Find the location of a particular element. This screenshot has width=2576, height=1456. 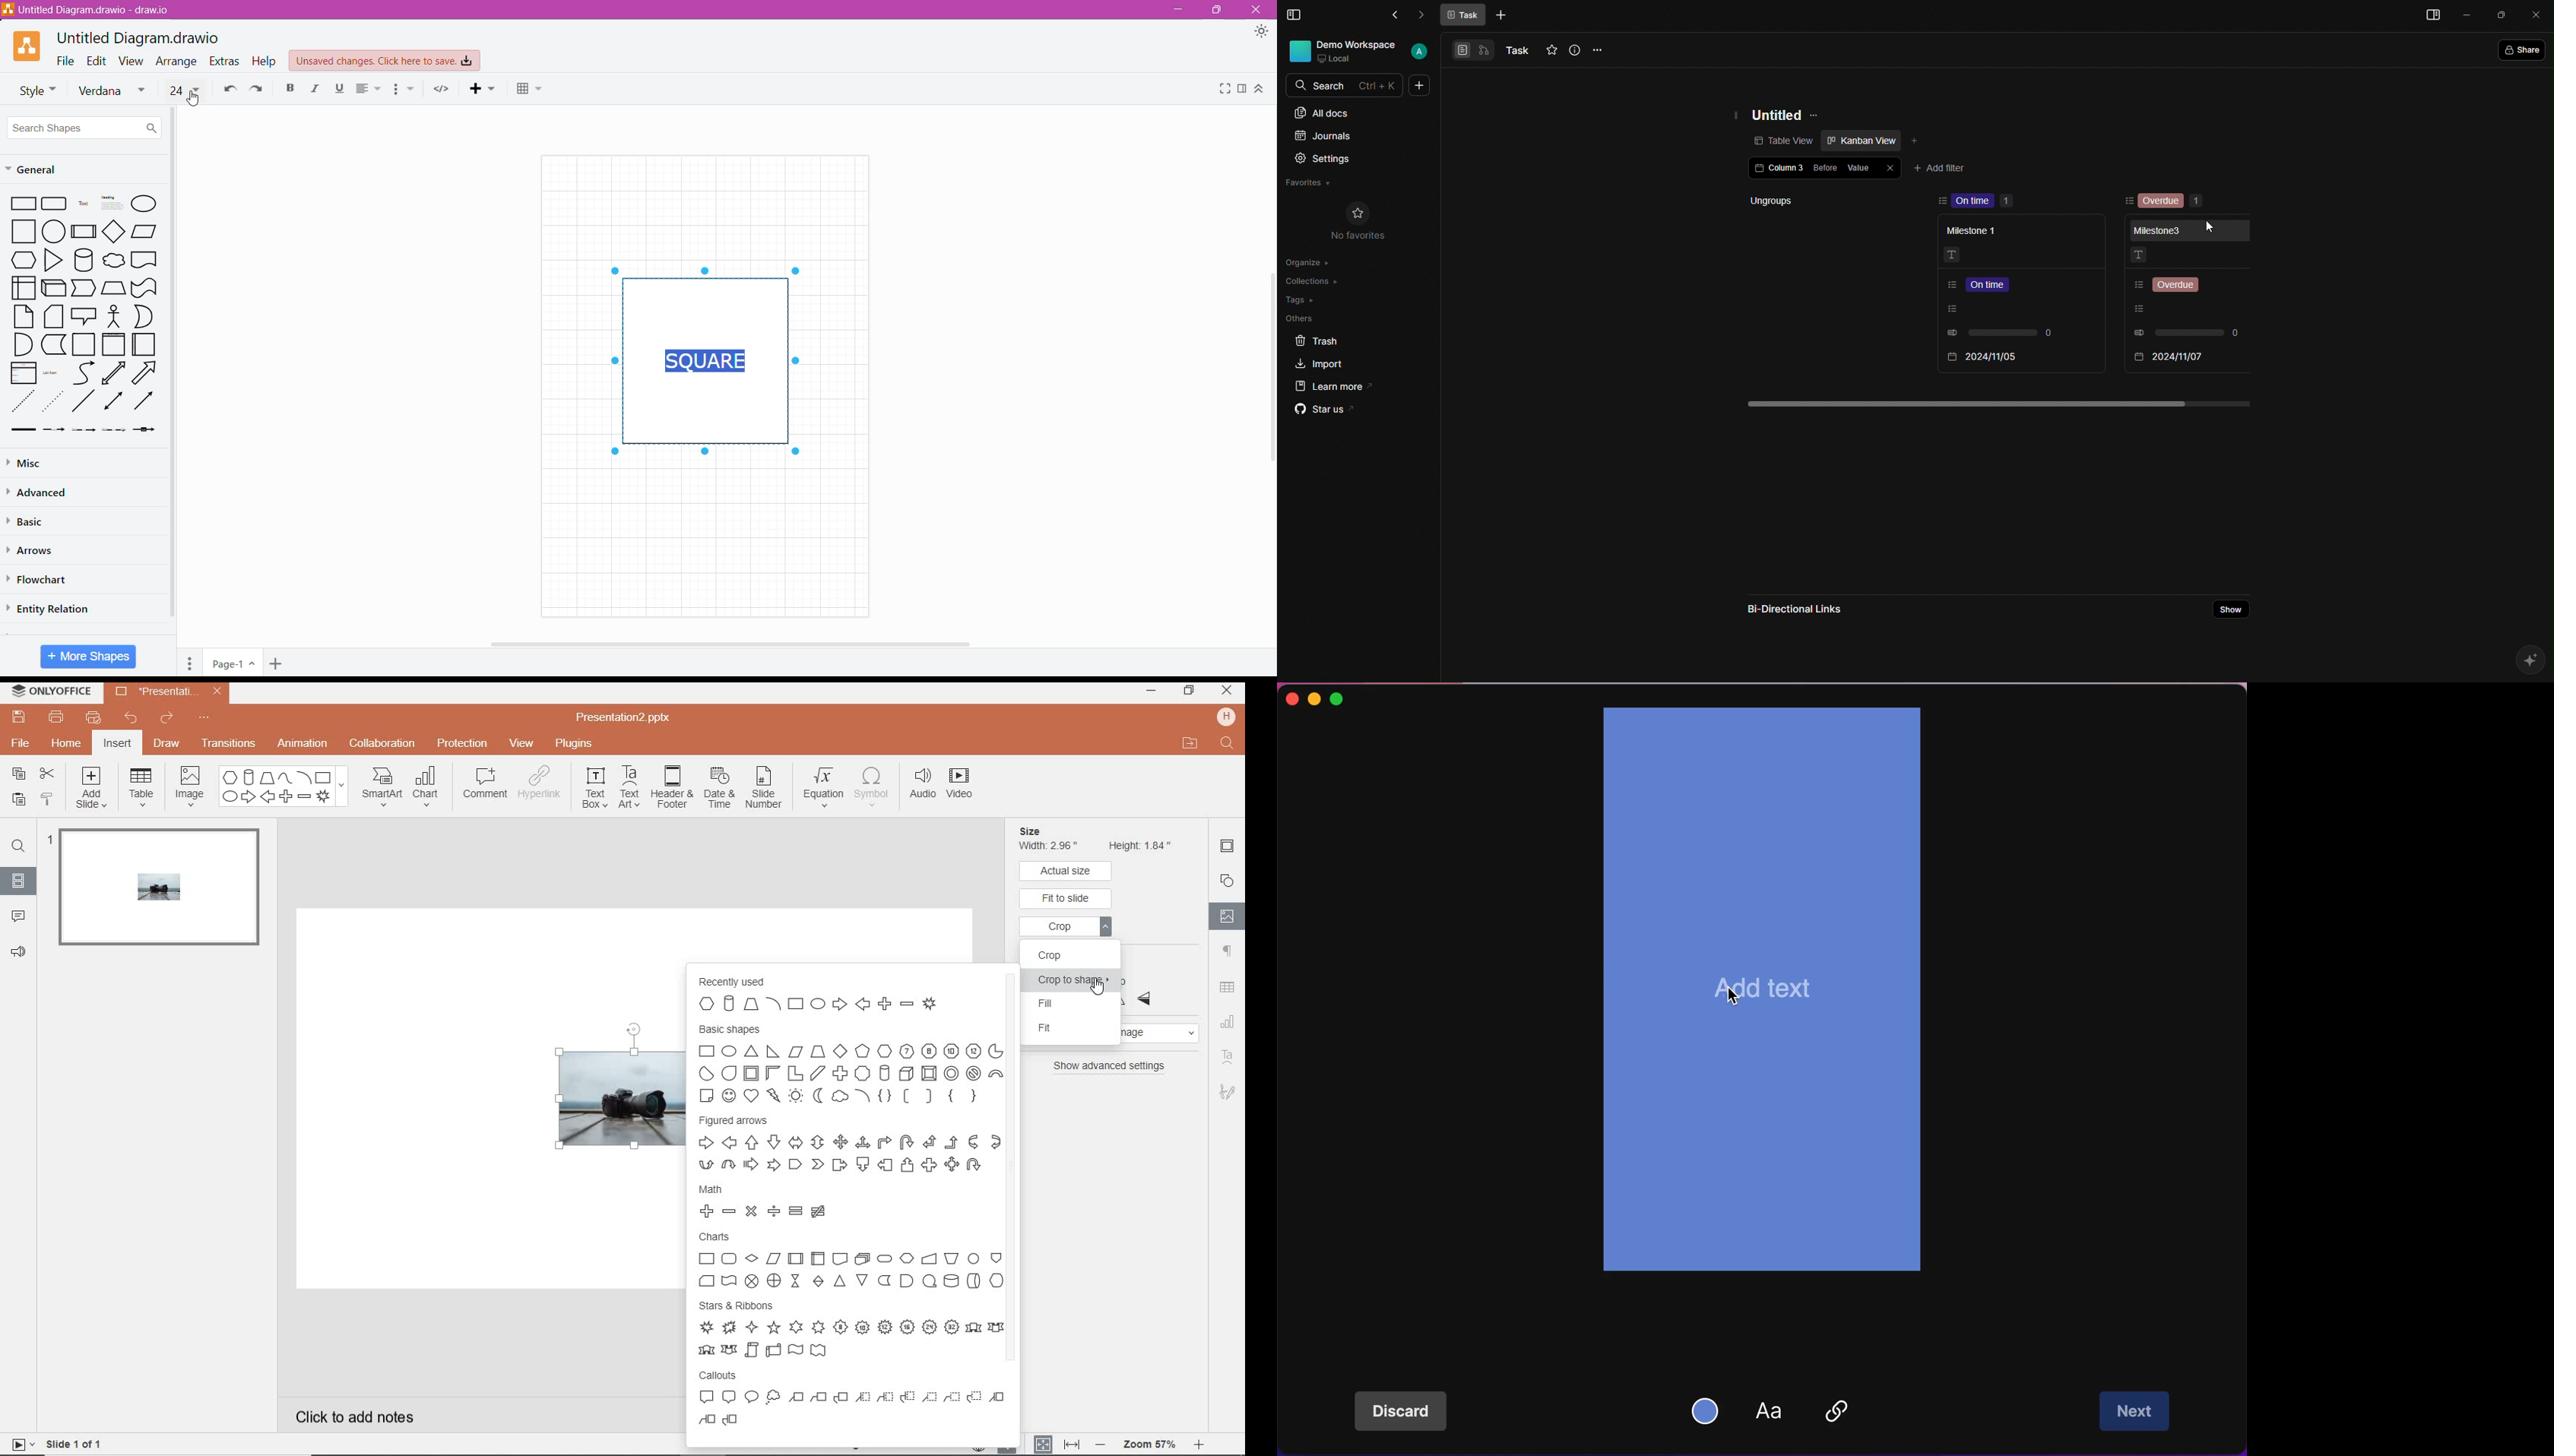

Text is located at coordinates (83, 205).